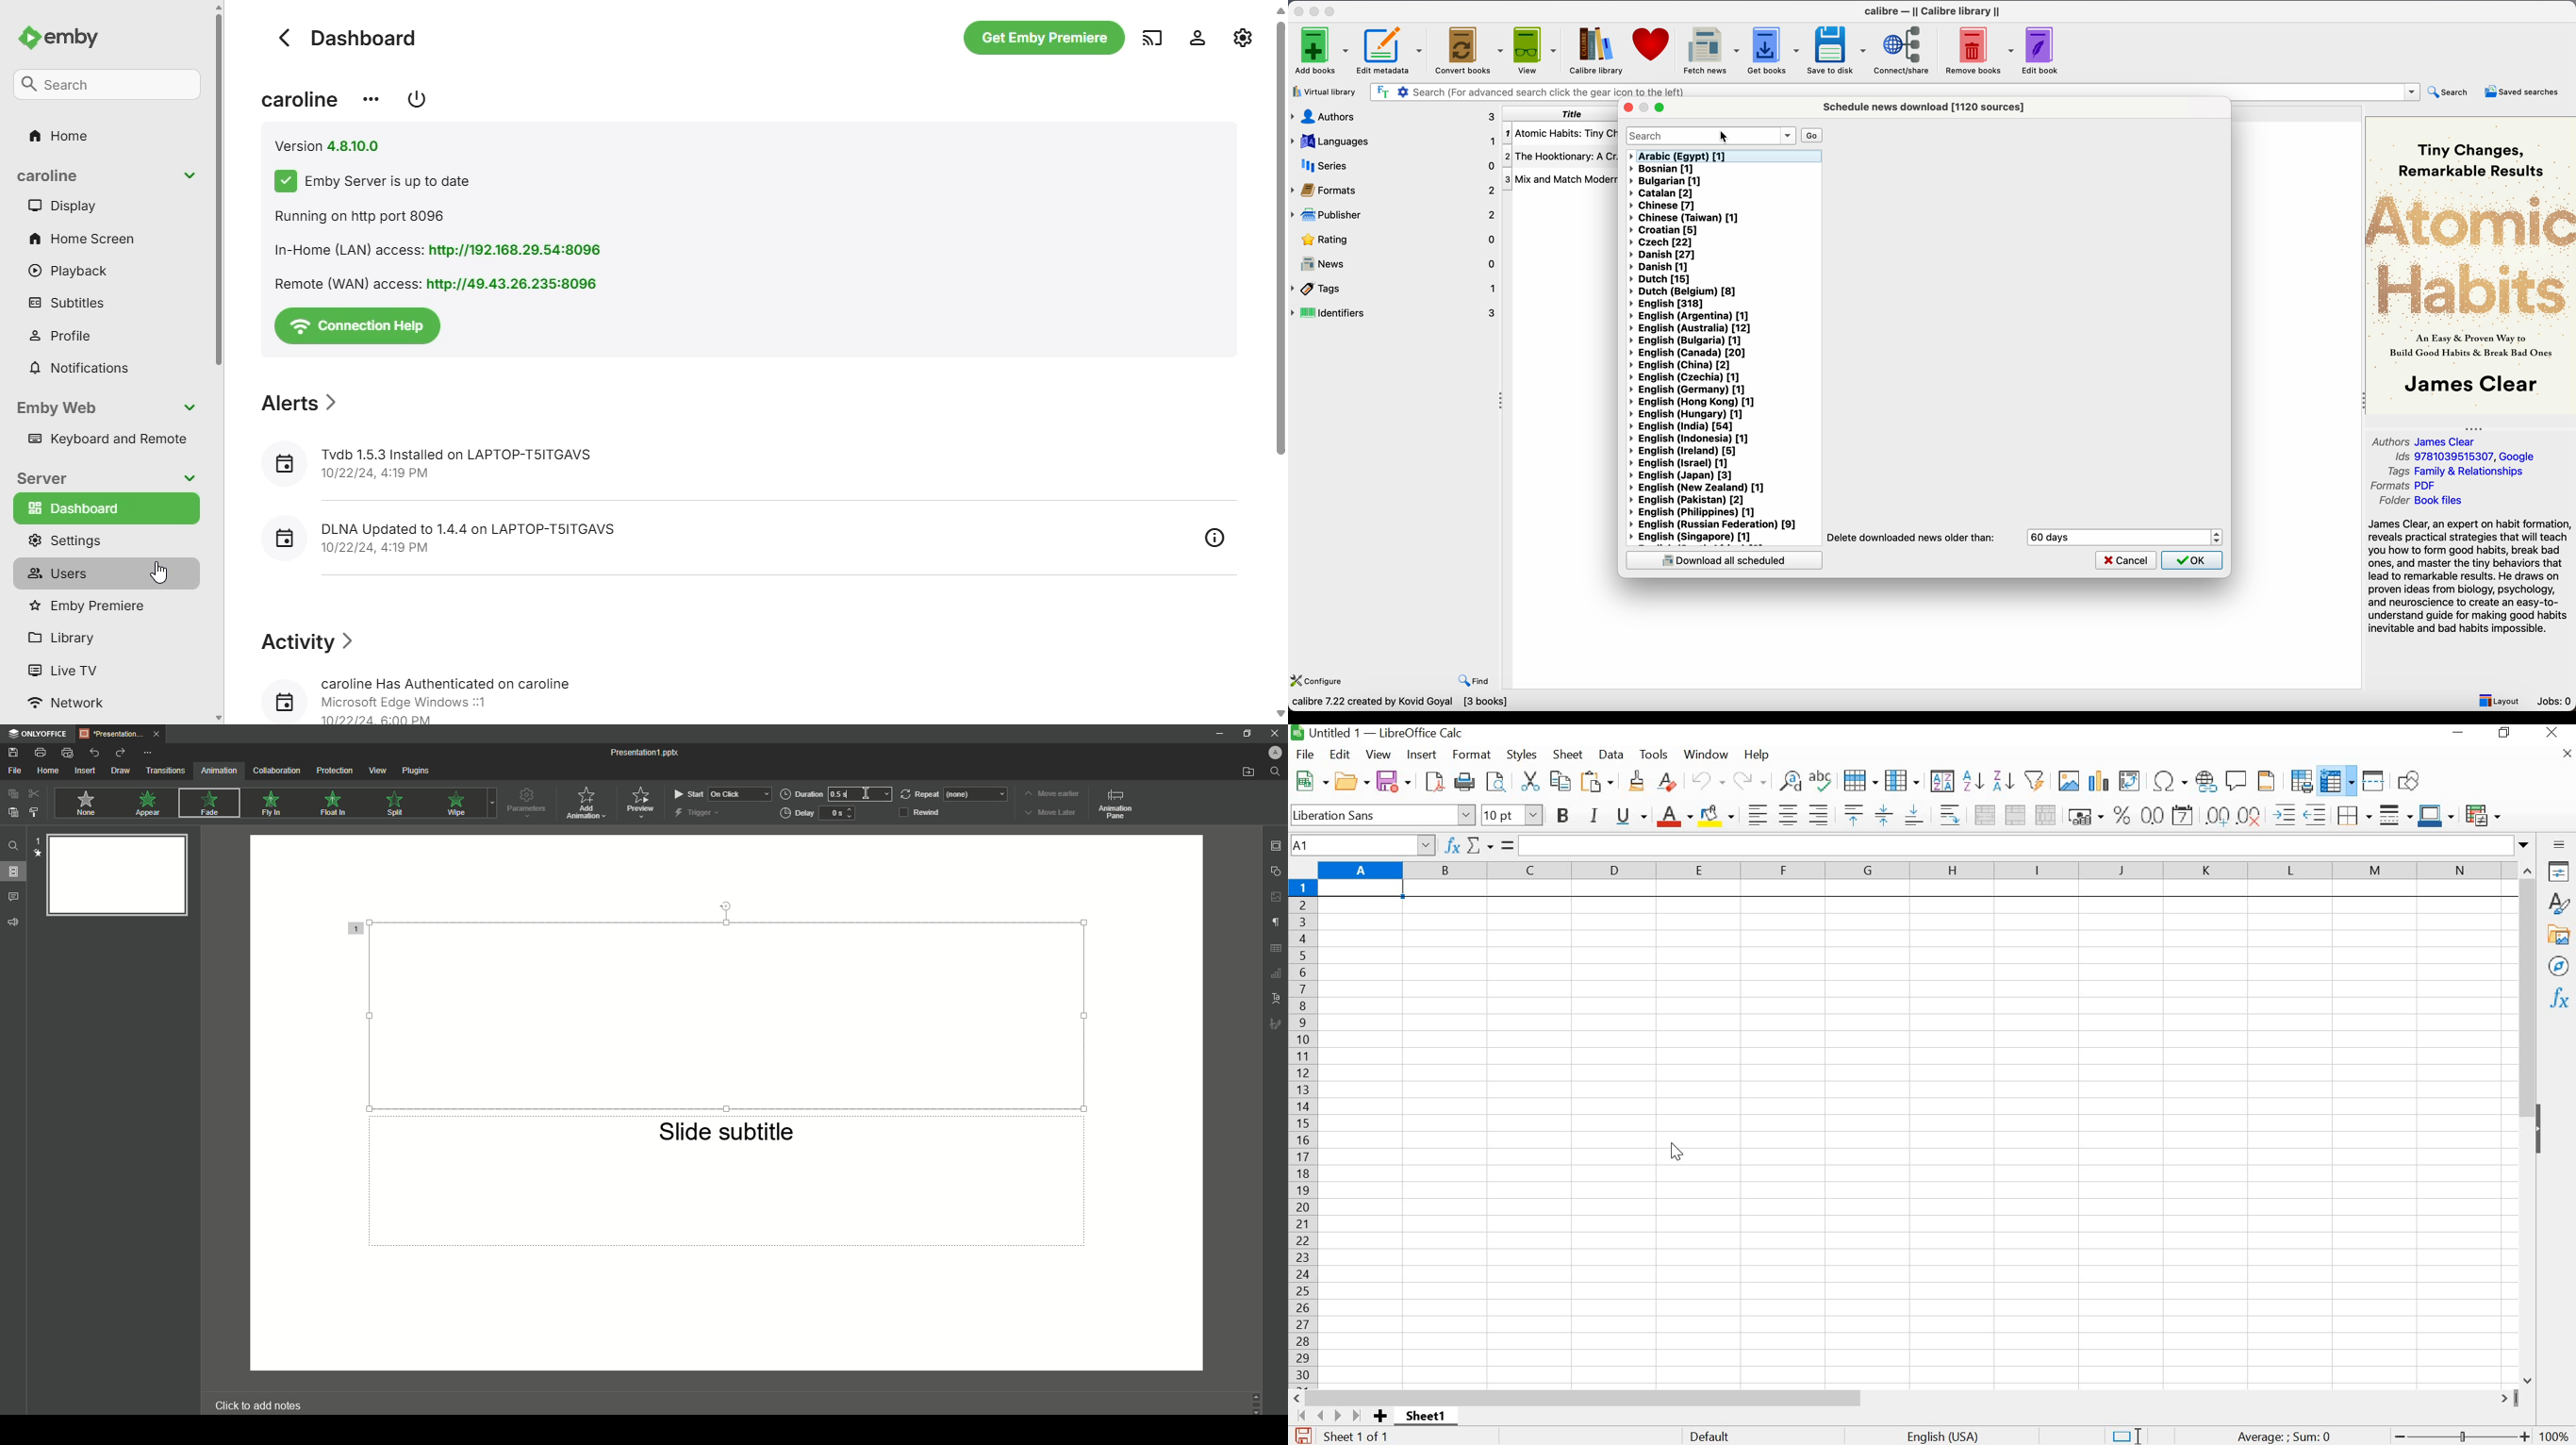 The width and height of the screenshot is (2576, 1456). Describe the element at coordinates (1561, 134) in the screenshot. I see `Atomic Habits: Tiny Ch...` at that location.